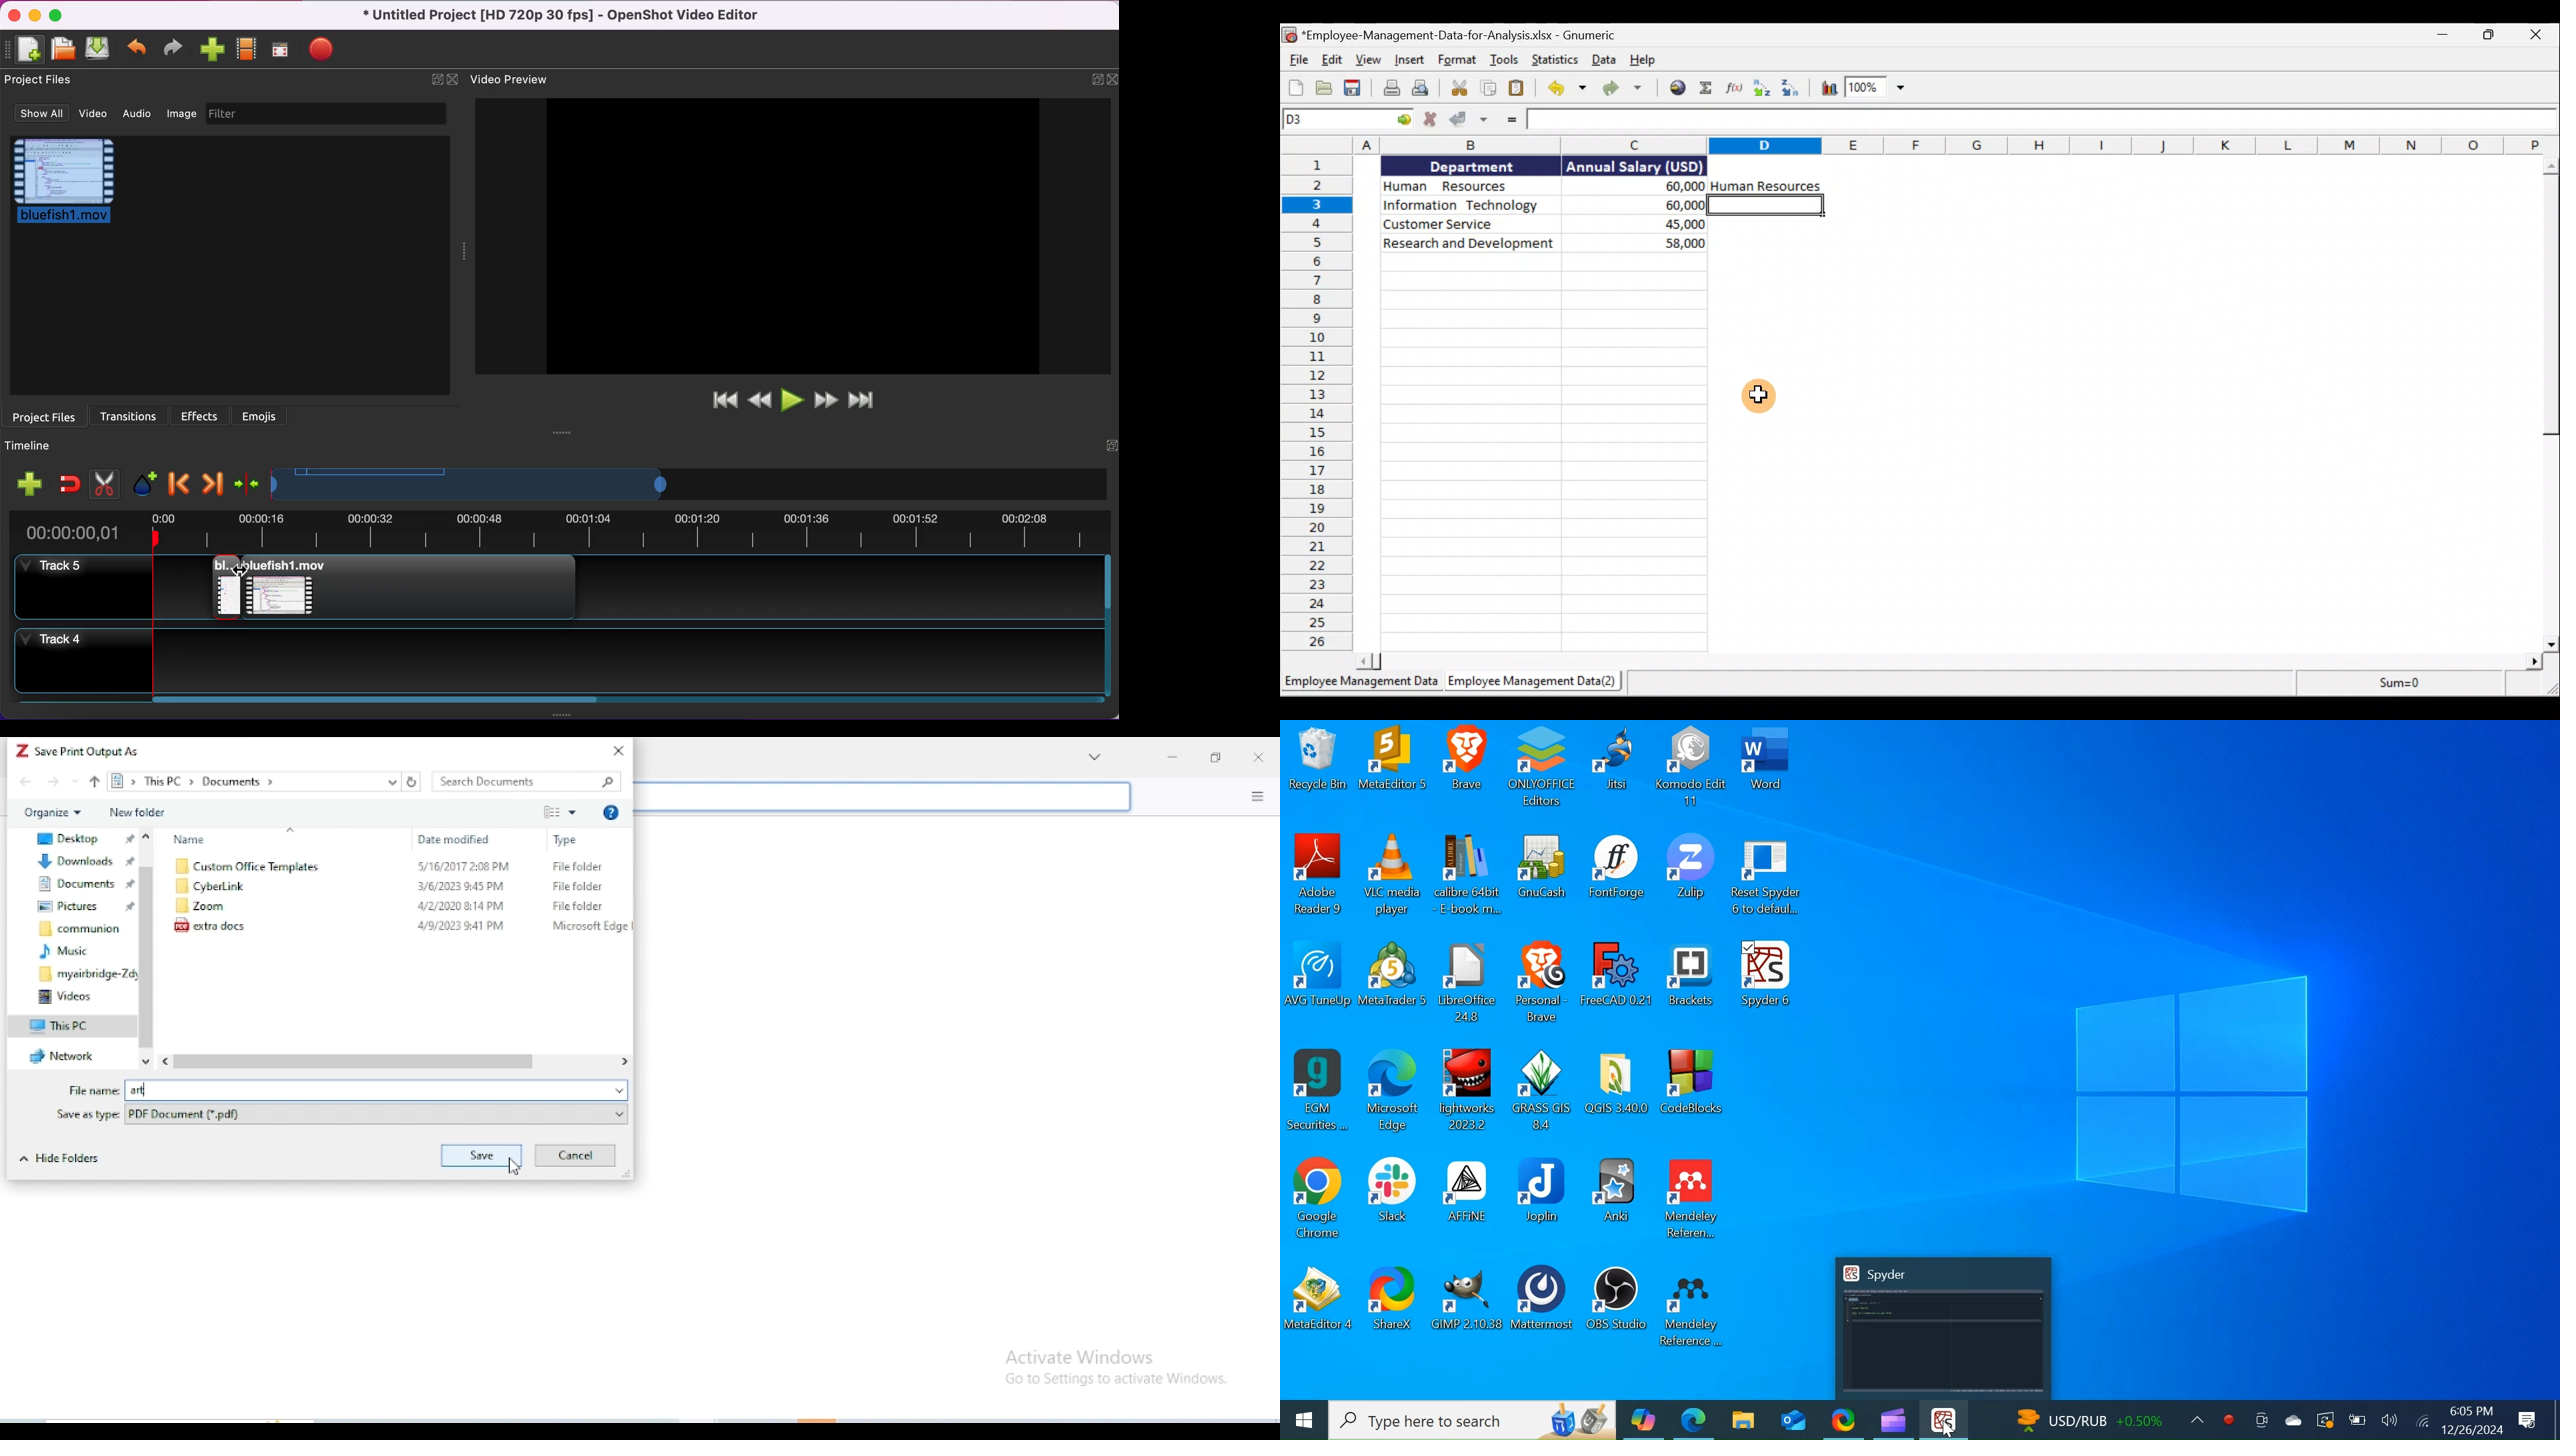  I want to click on expand/hide, so click(1092, 79).